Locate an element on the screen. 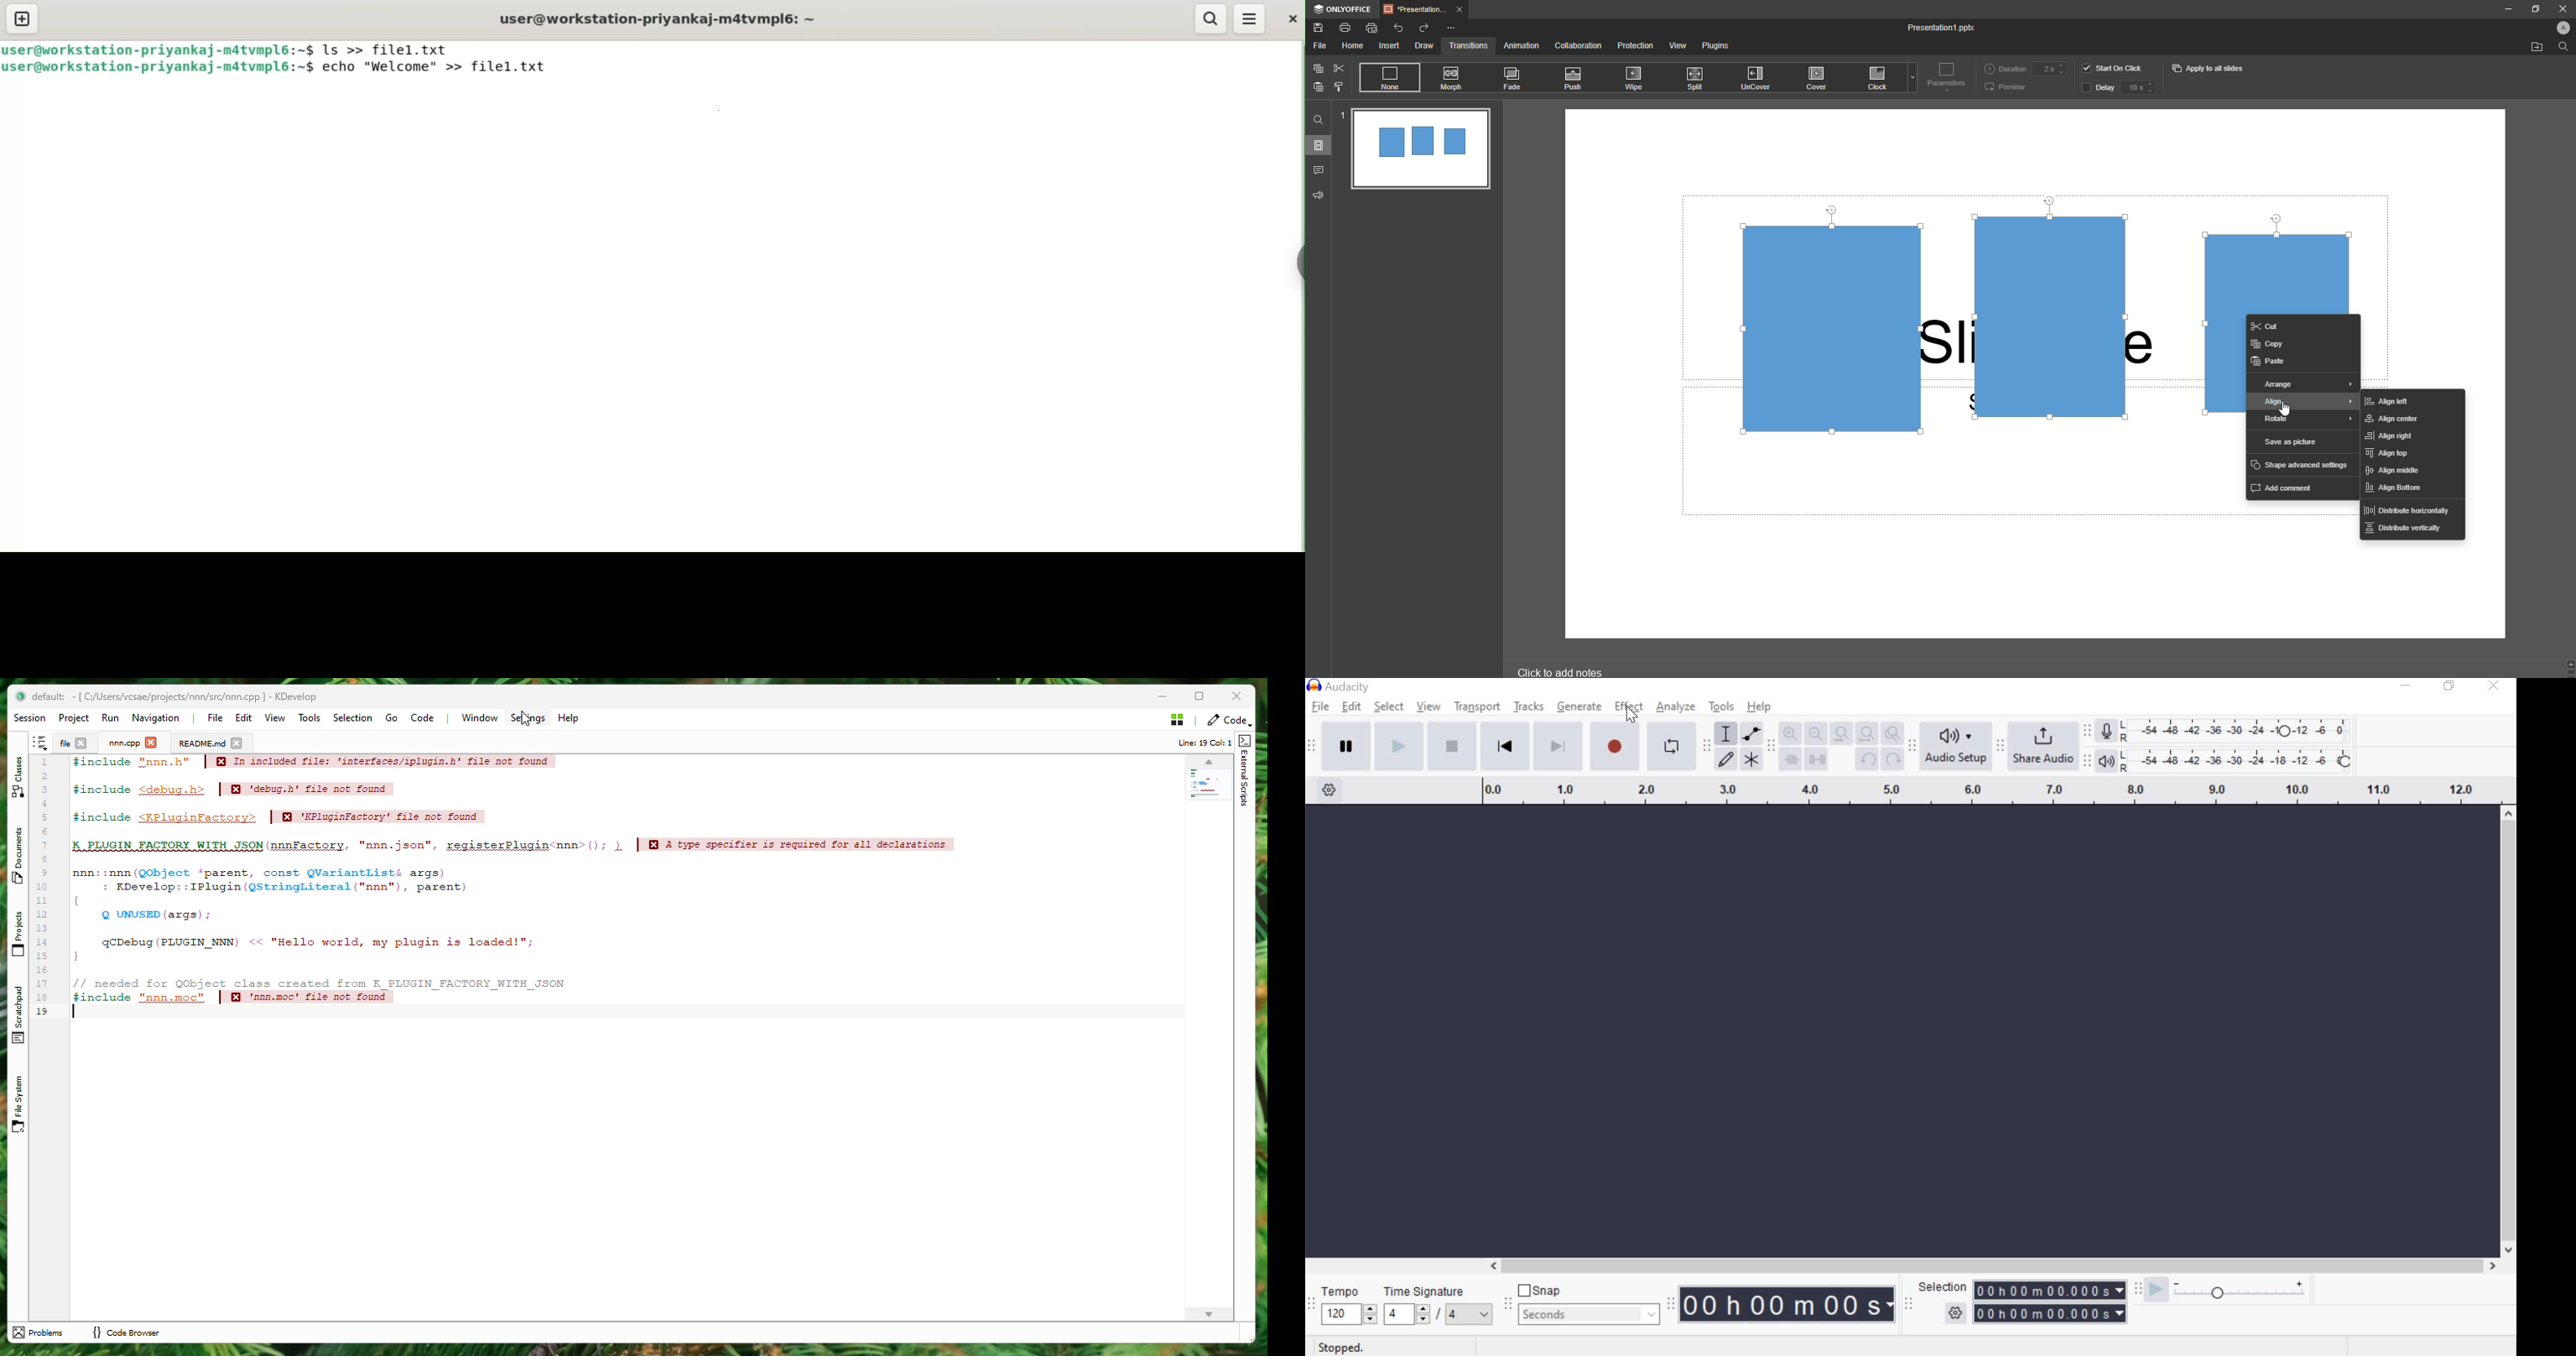 The image size is (2576, 1372). Skip to End is located at coordinates (1558, 746).